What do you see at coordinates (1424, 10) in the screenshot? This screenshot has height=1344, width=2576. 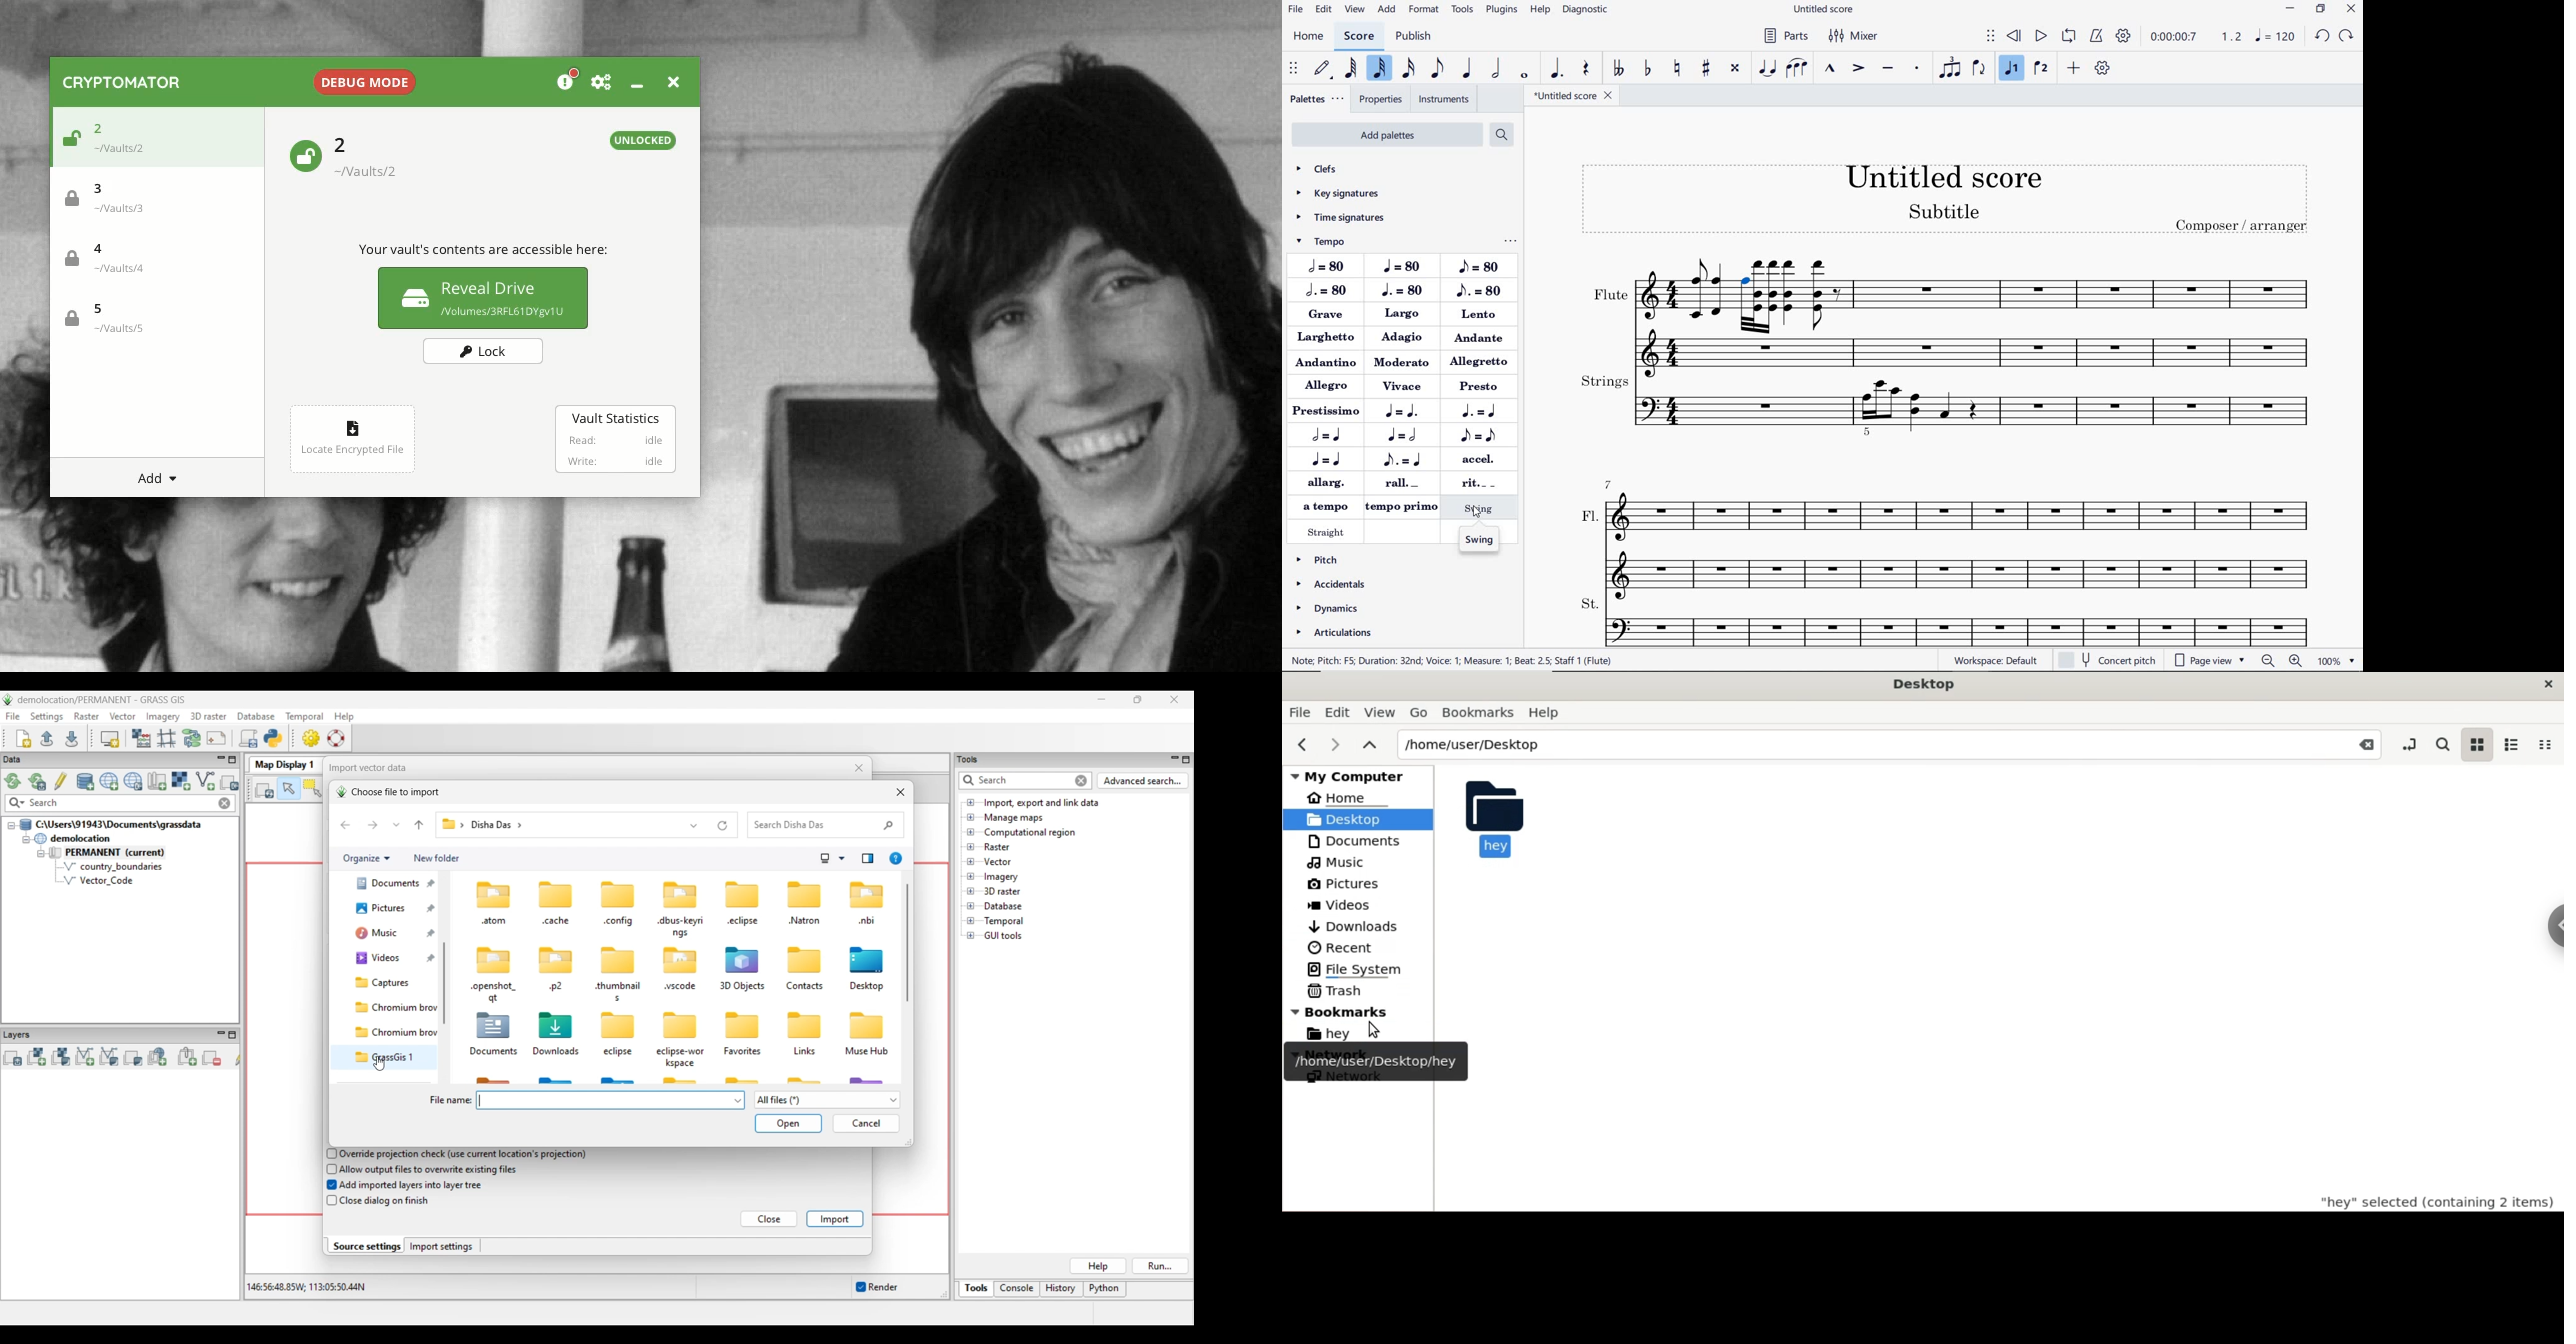 I see `format` at bounding box center [1424, 10].